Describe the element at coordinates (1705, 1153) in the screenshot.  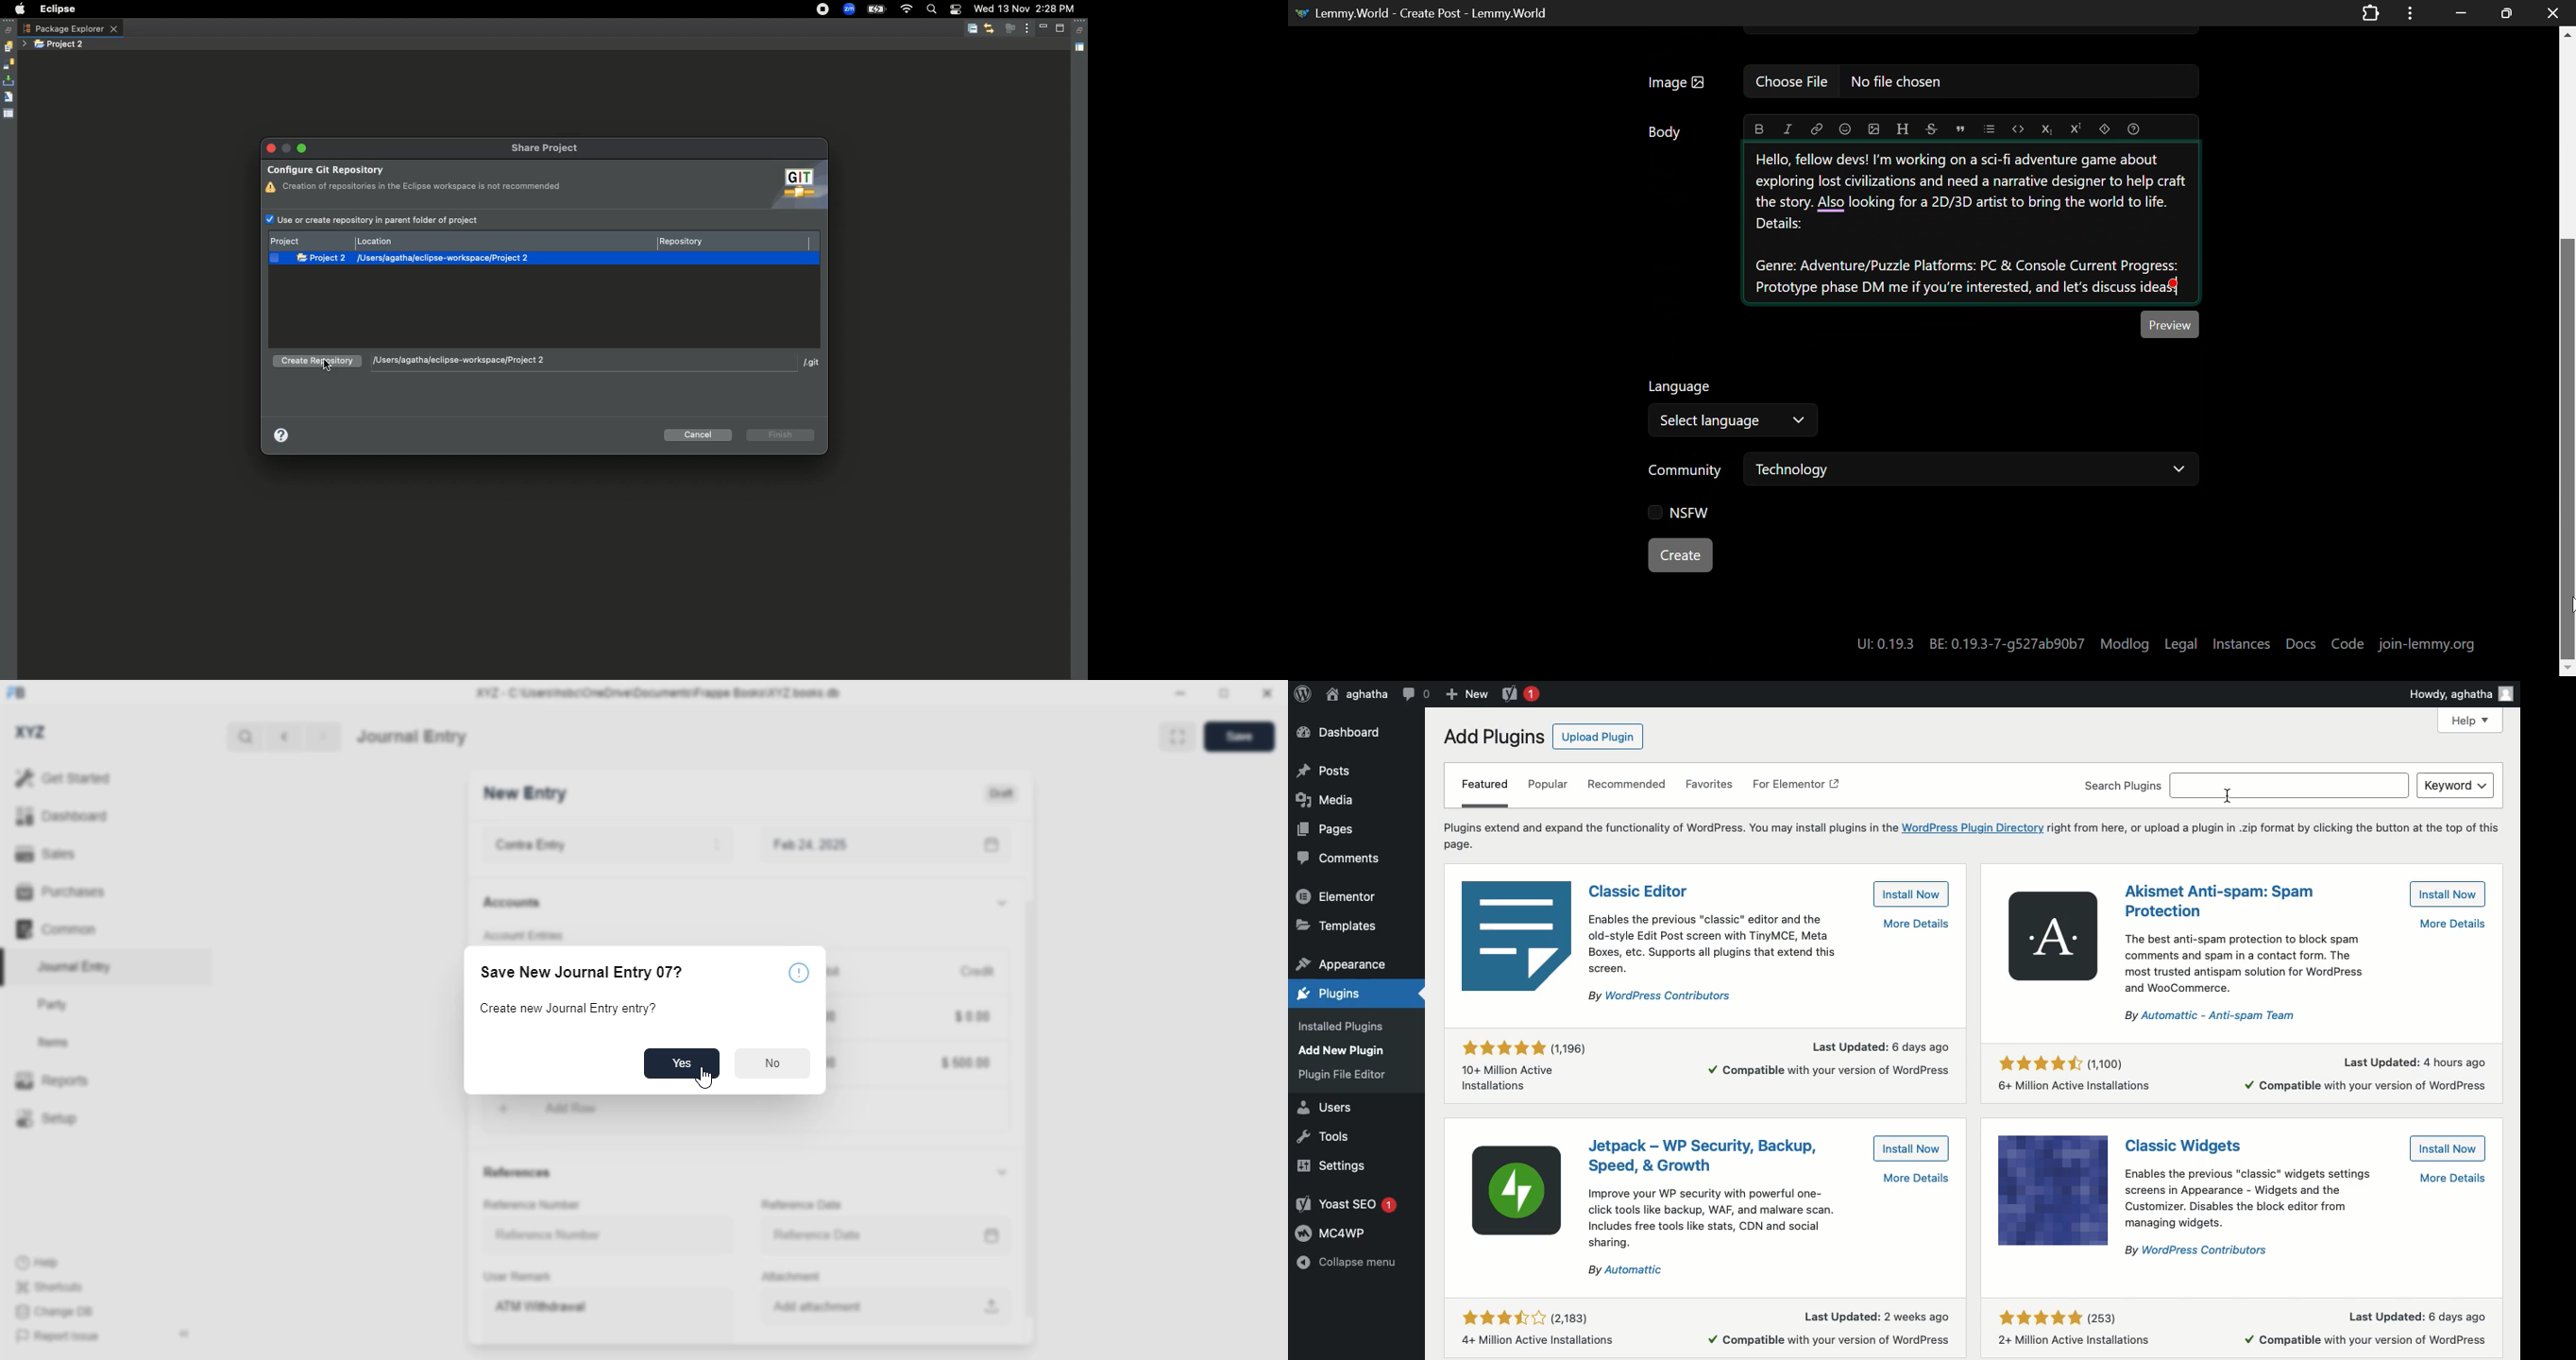
I see `Plugin` at that location.